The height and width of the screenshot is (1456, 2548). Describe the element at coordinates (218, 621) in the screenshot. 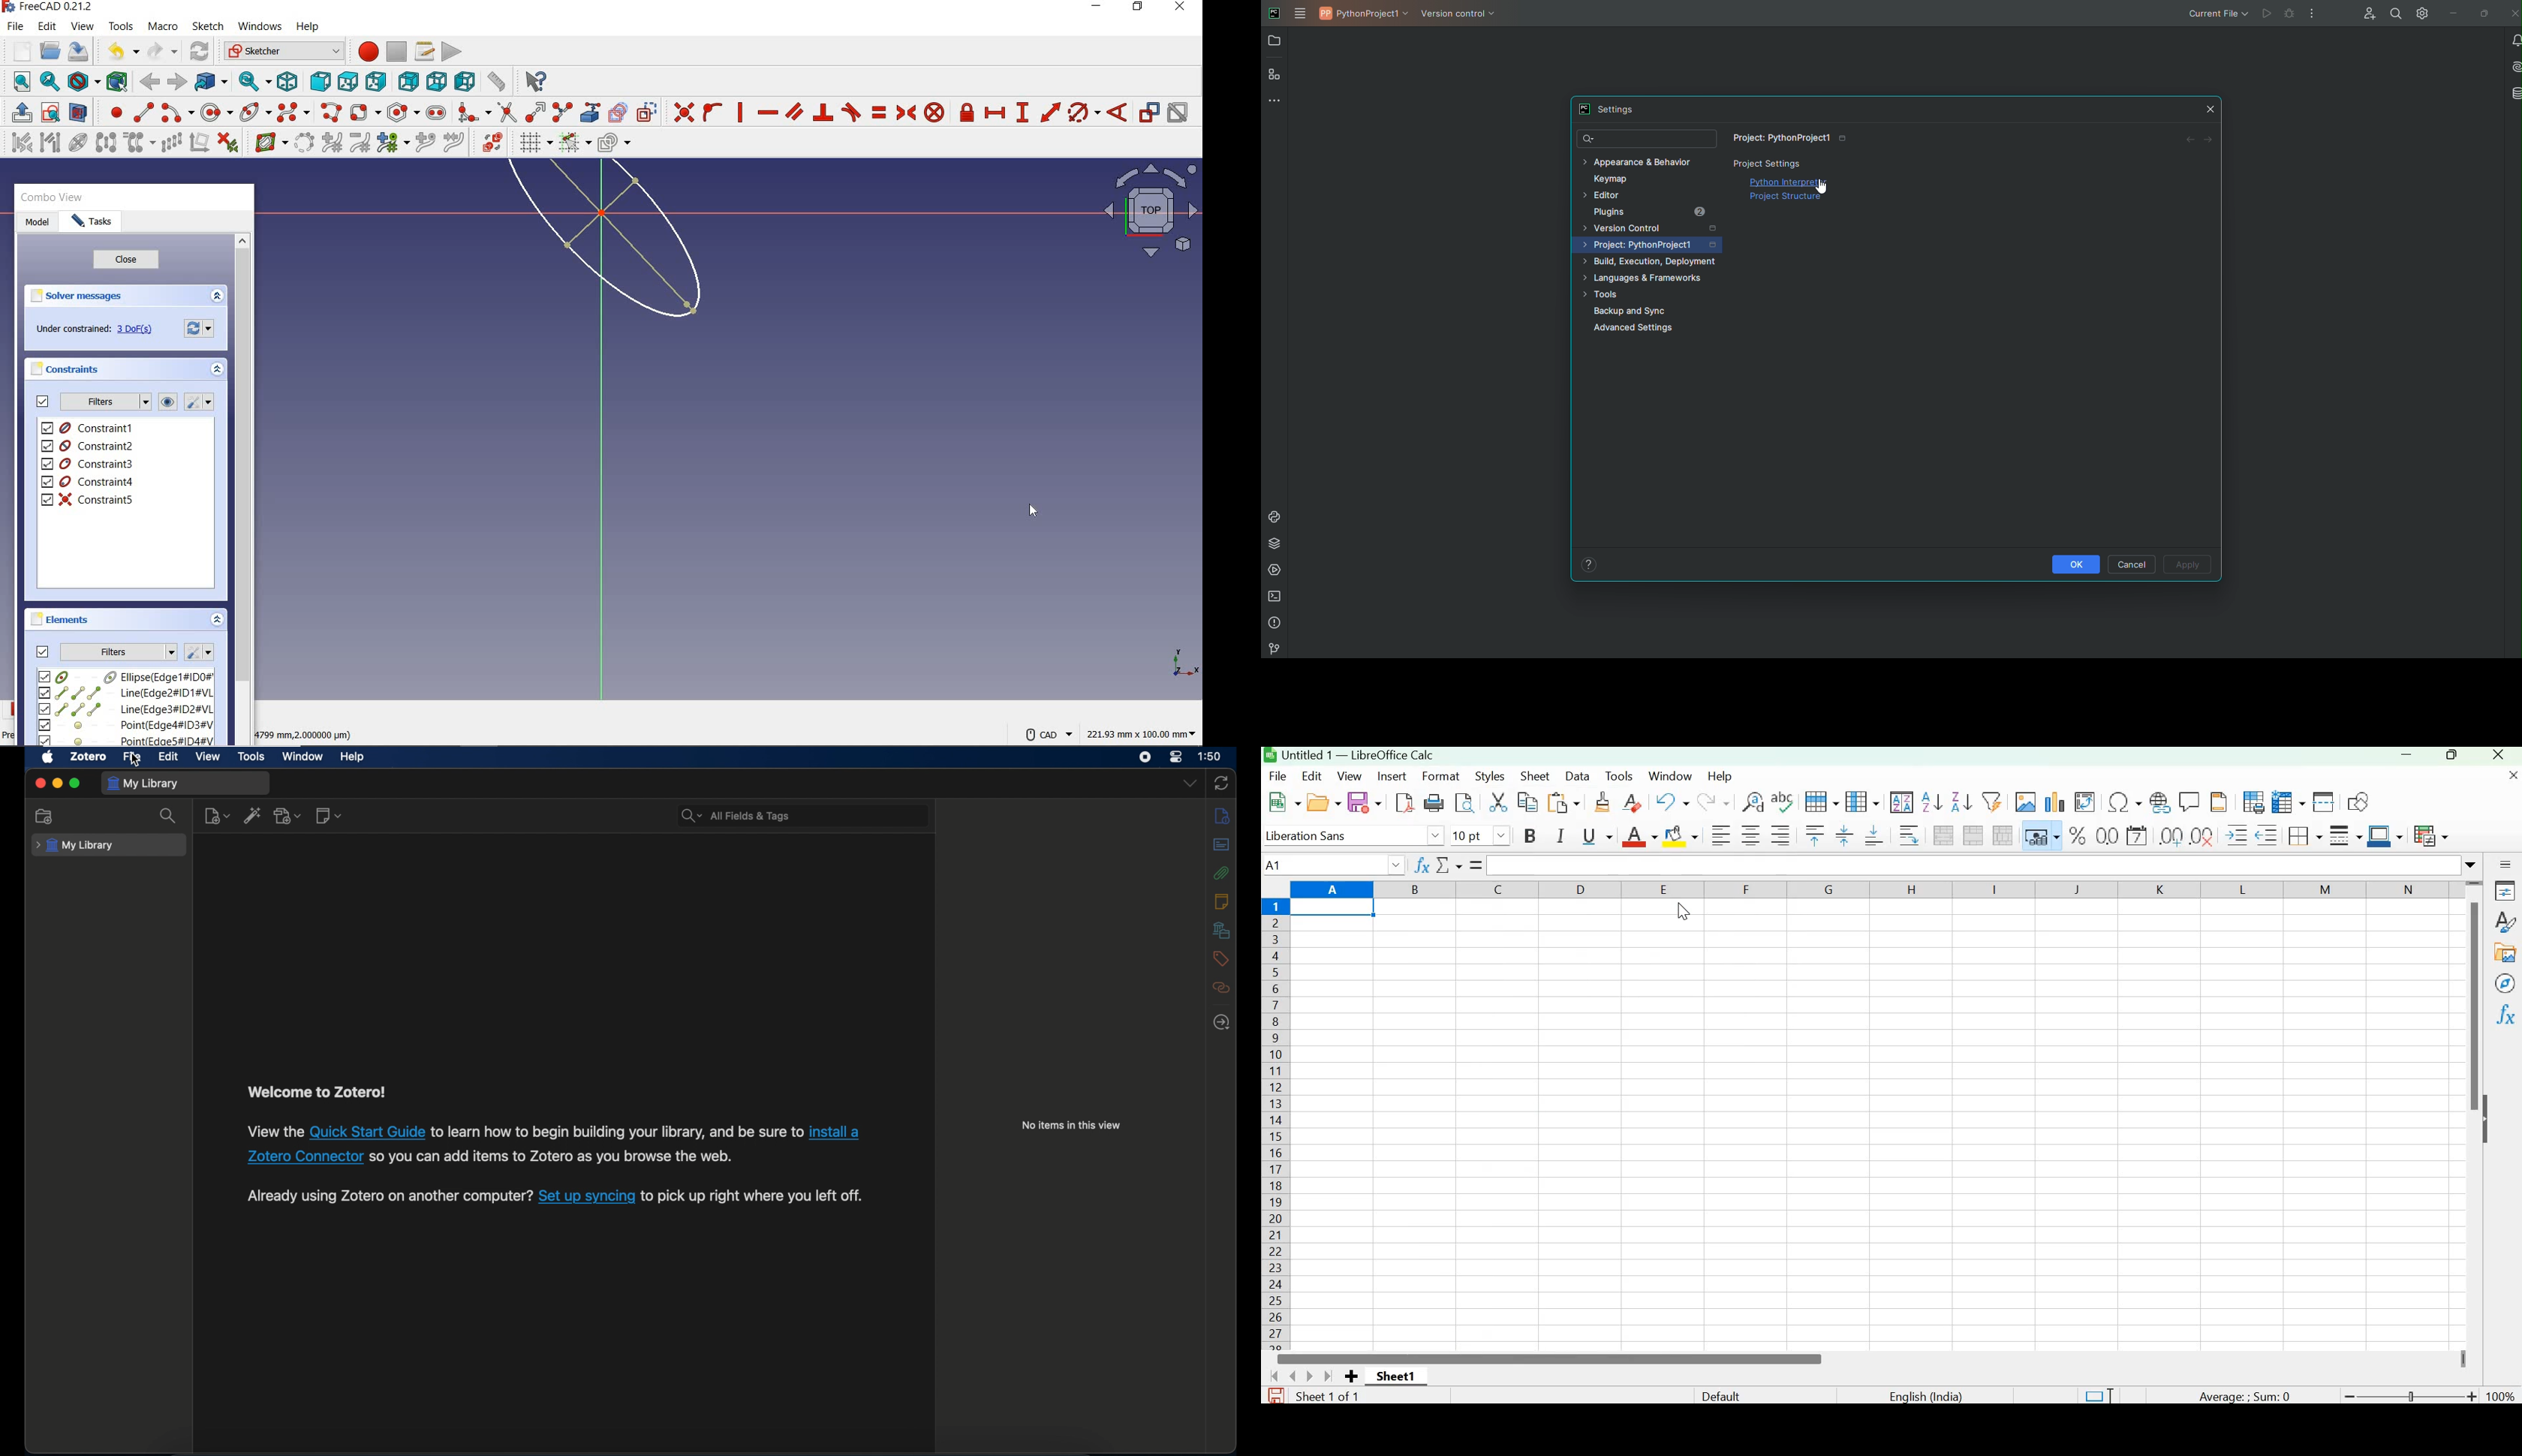

I see `collapse` at that location.